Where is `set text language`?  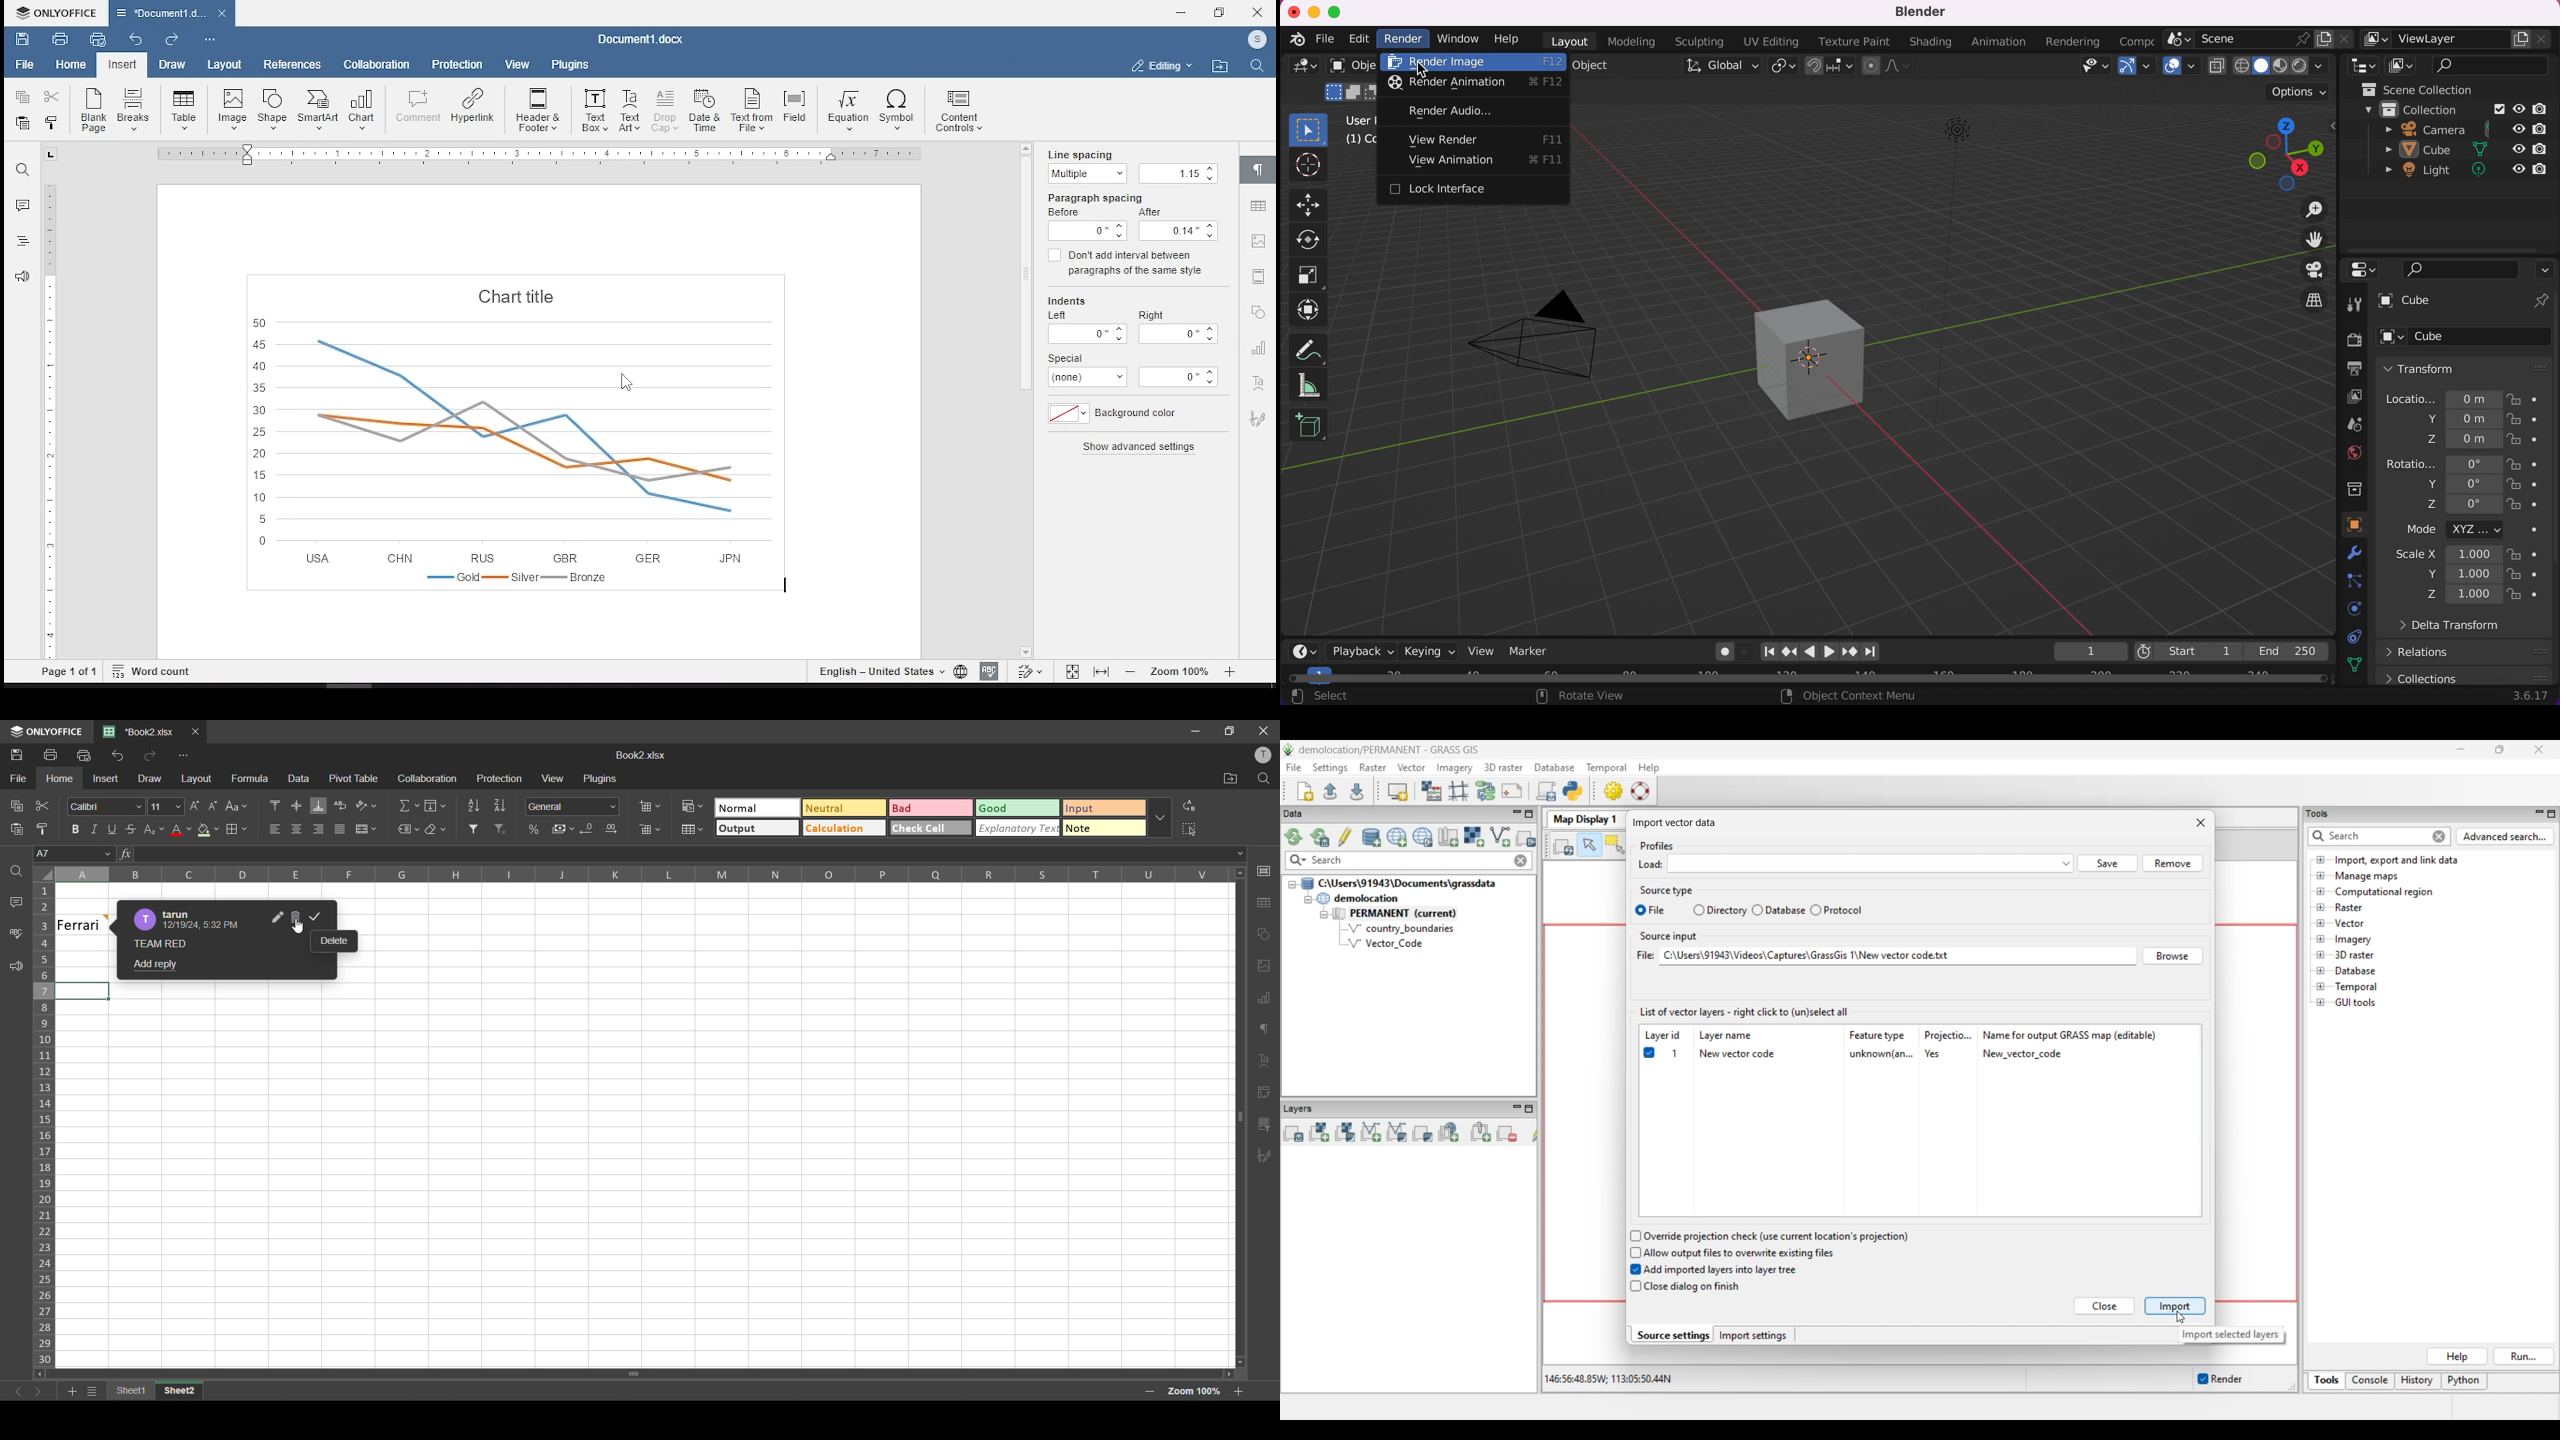 set text language is located at coordinates (880, 671).